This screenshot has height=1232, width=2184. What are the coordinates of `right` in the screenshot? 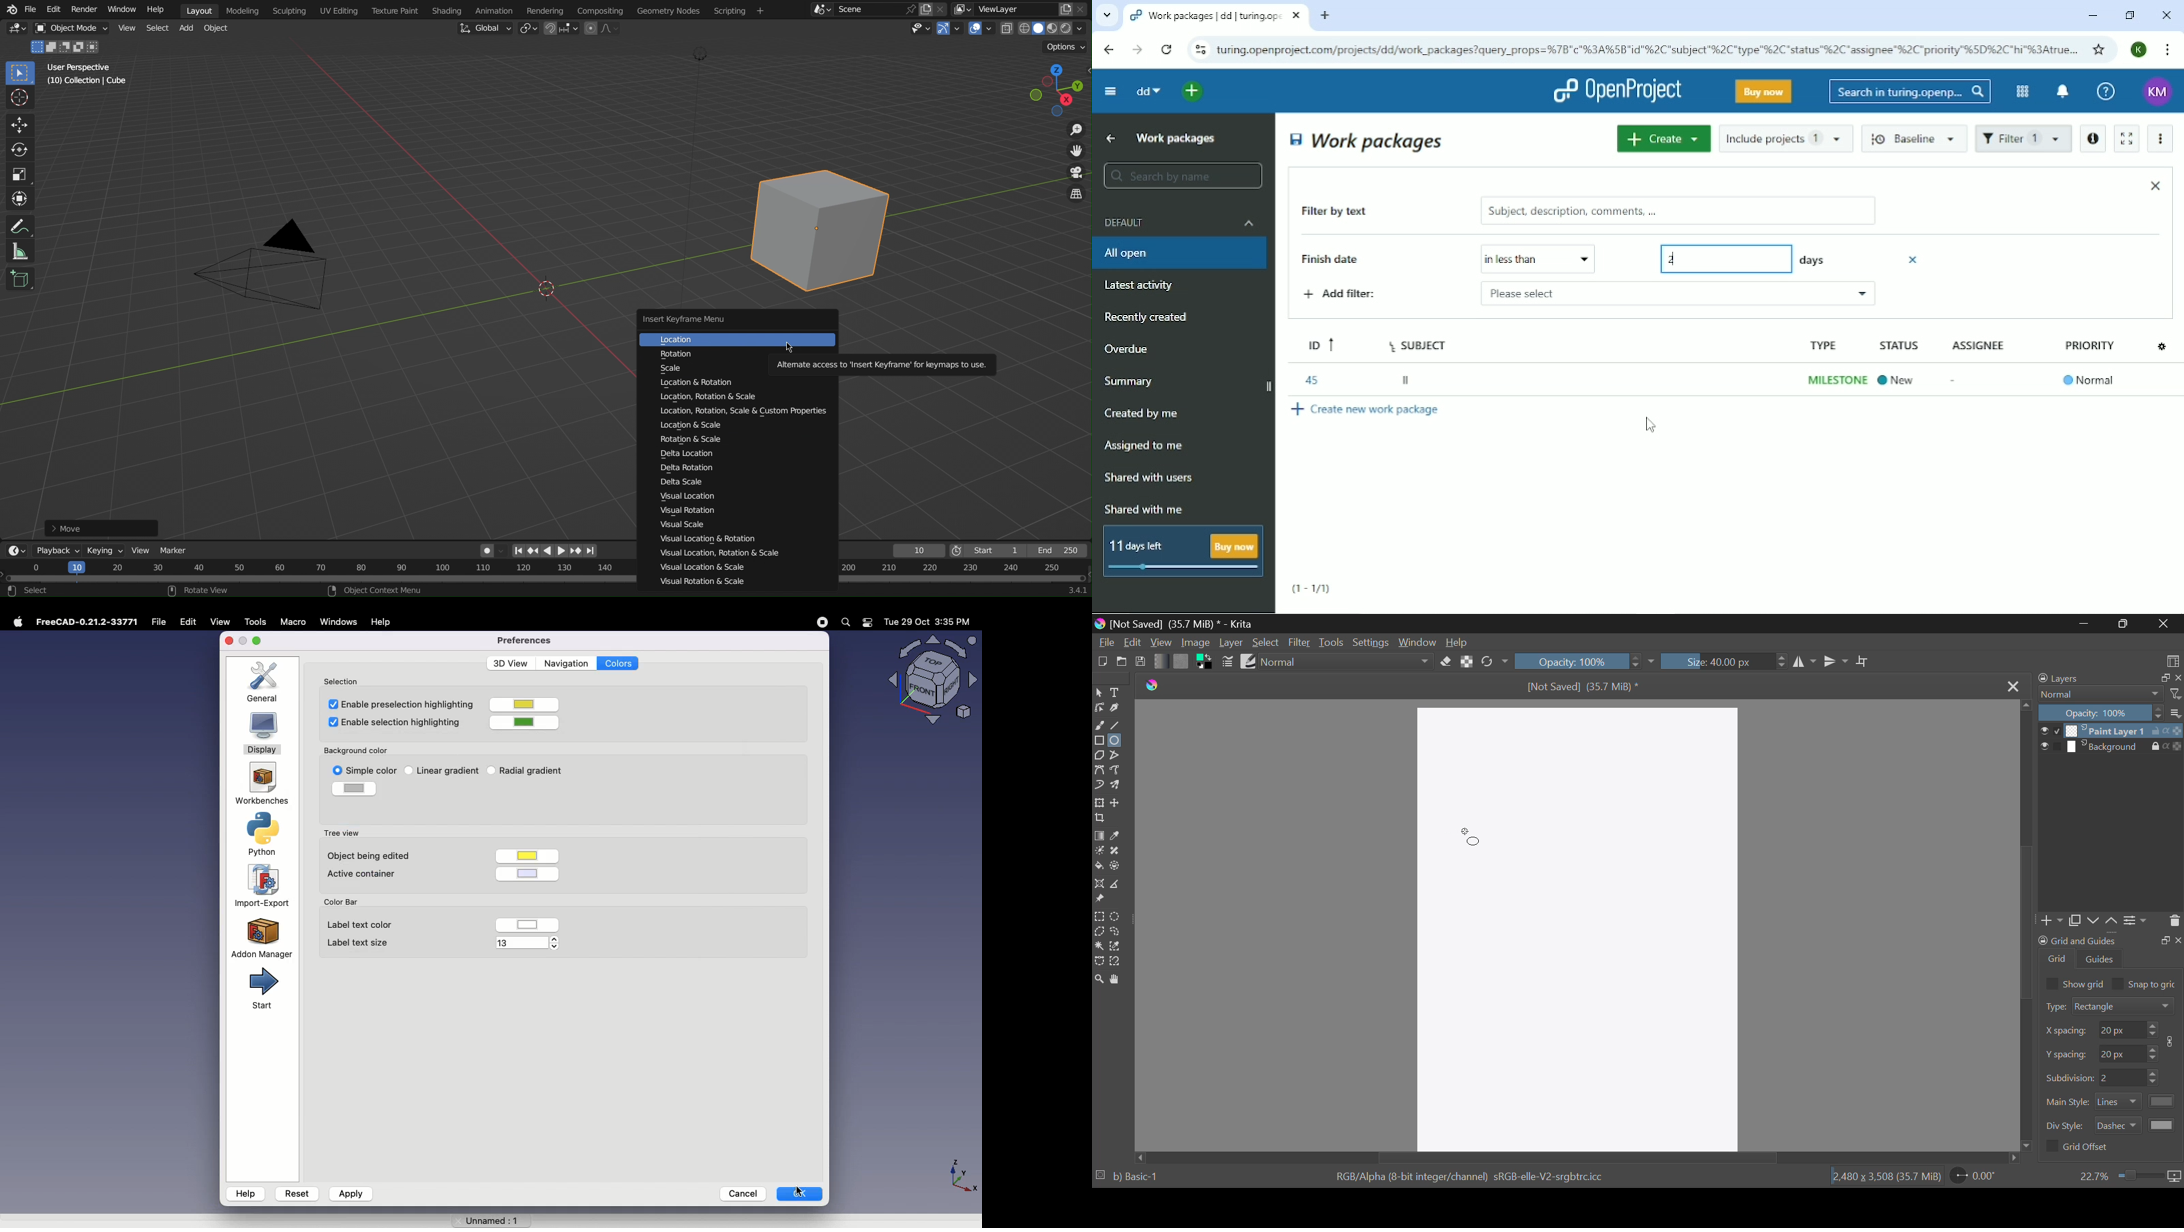 It's located at (562, 551).